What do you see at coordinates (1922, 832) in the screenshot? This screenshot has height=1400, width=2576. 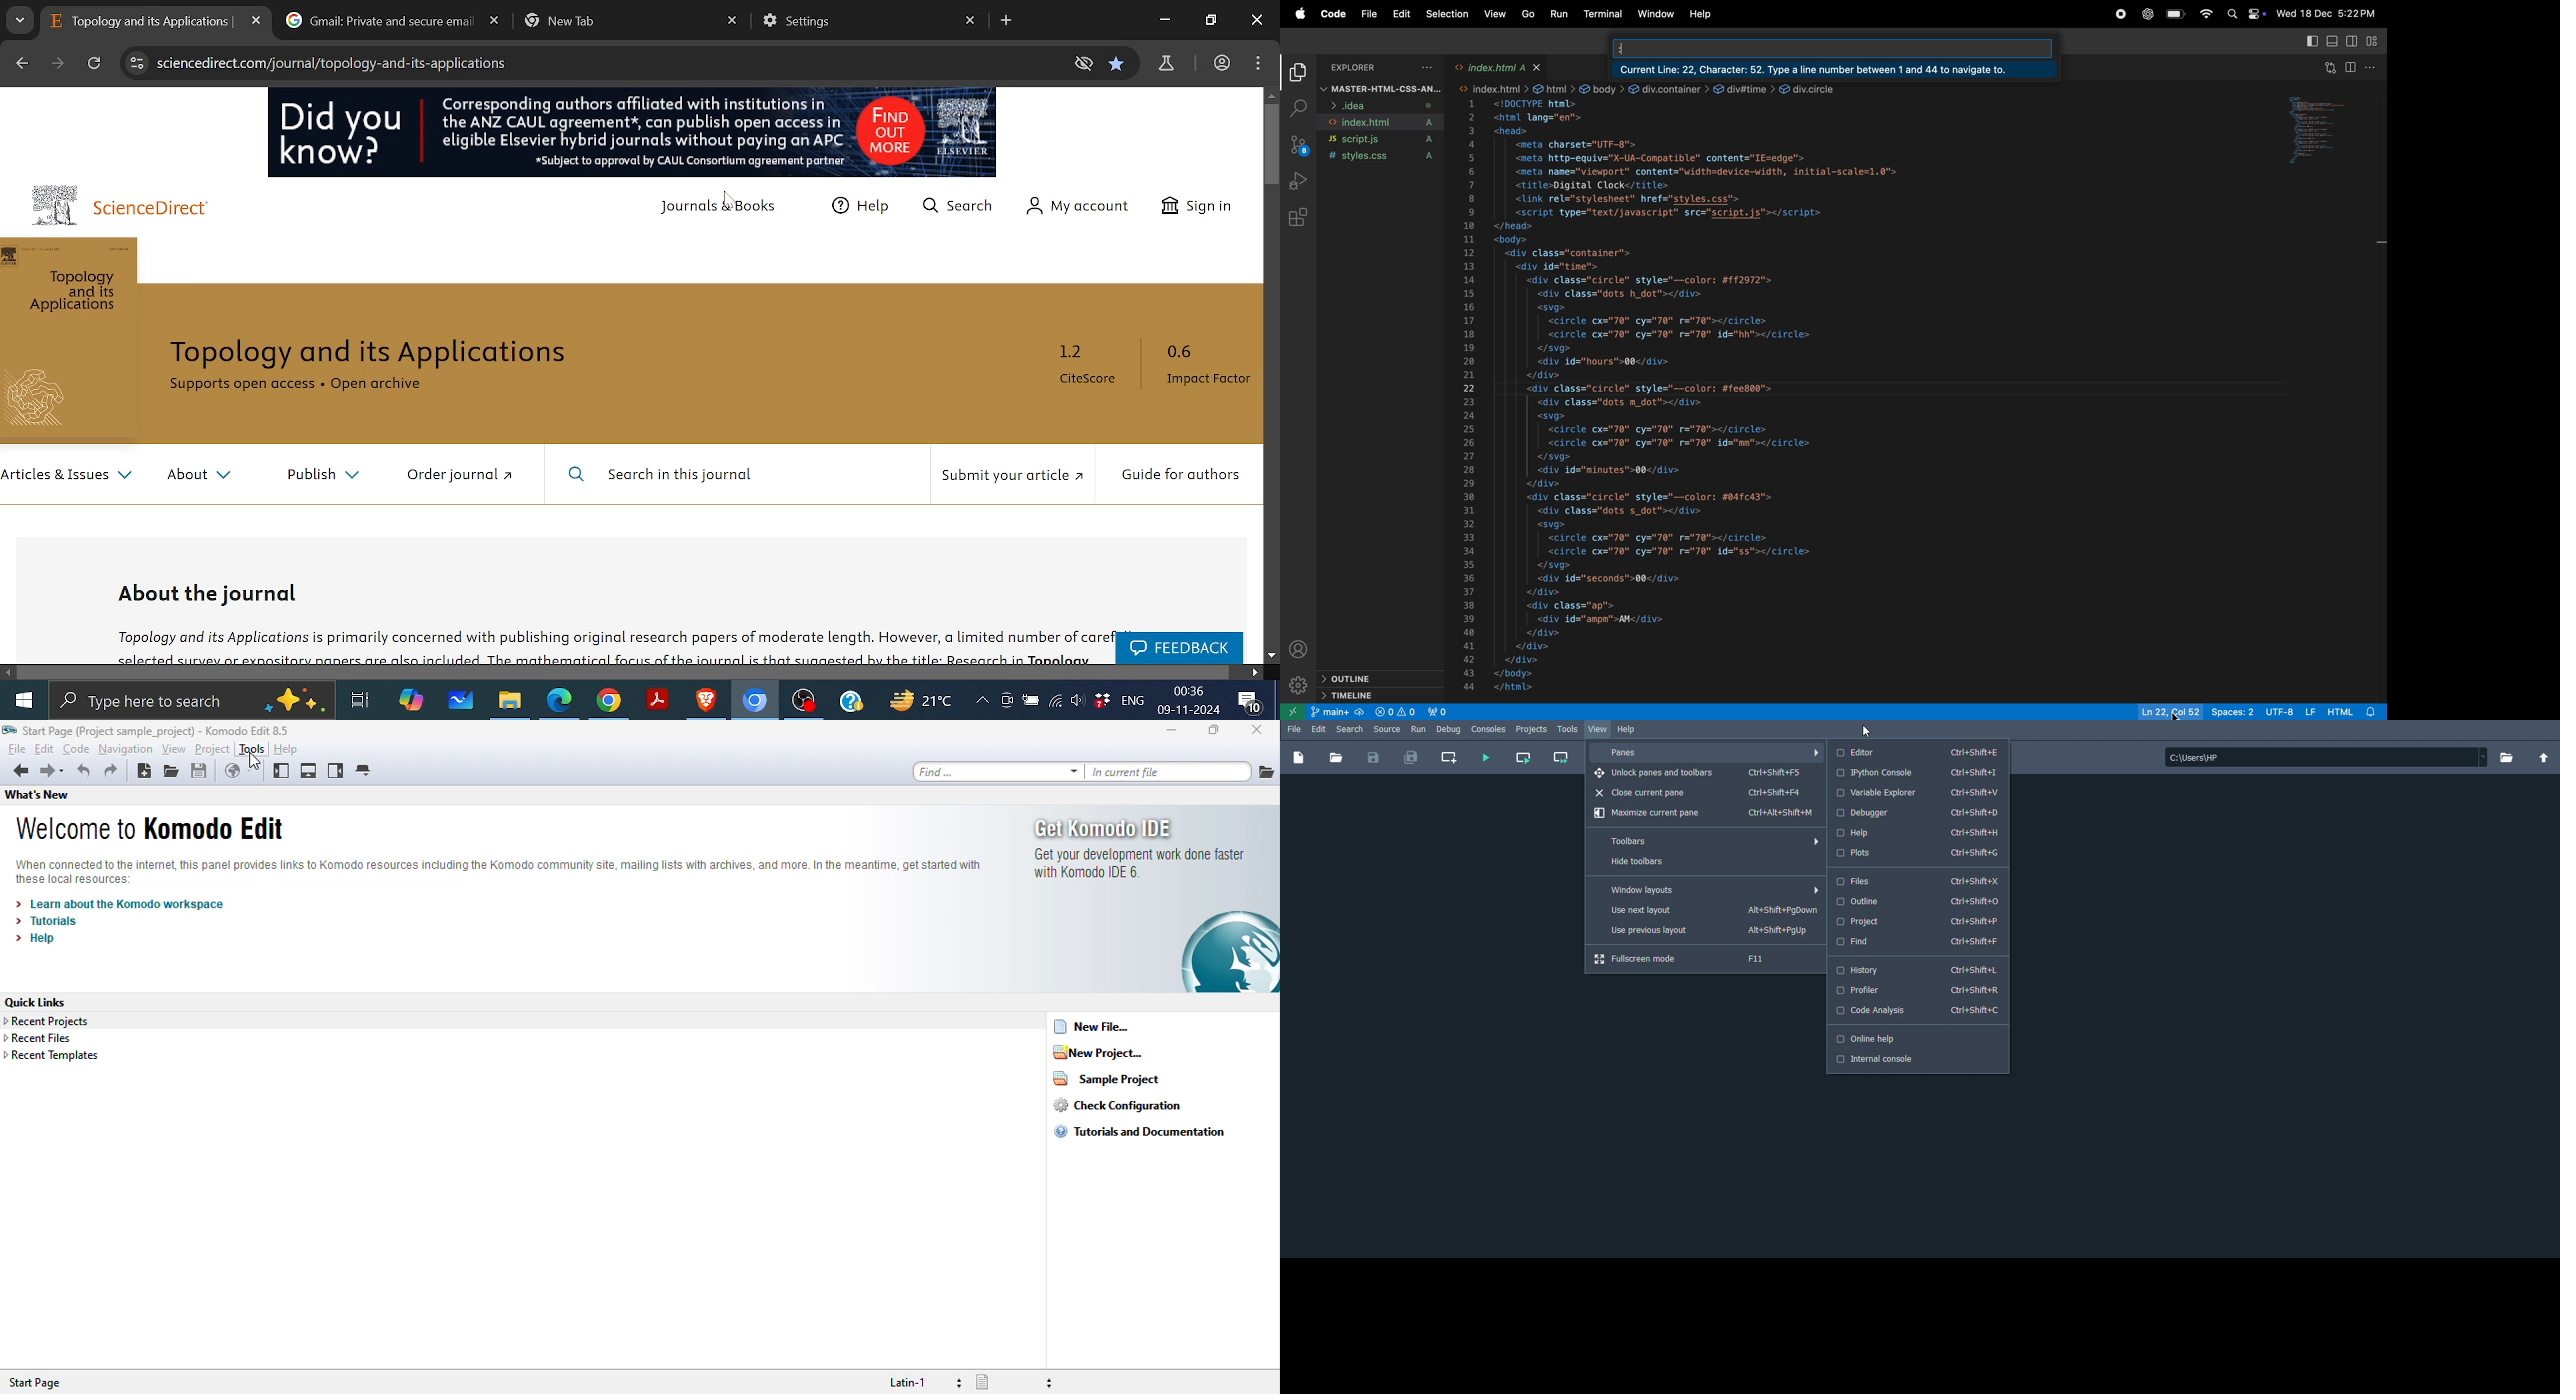 I see `Help` at bounding box center [1922, 832].